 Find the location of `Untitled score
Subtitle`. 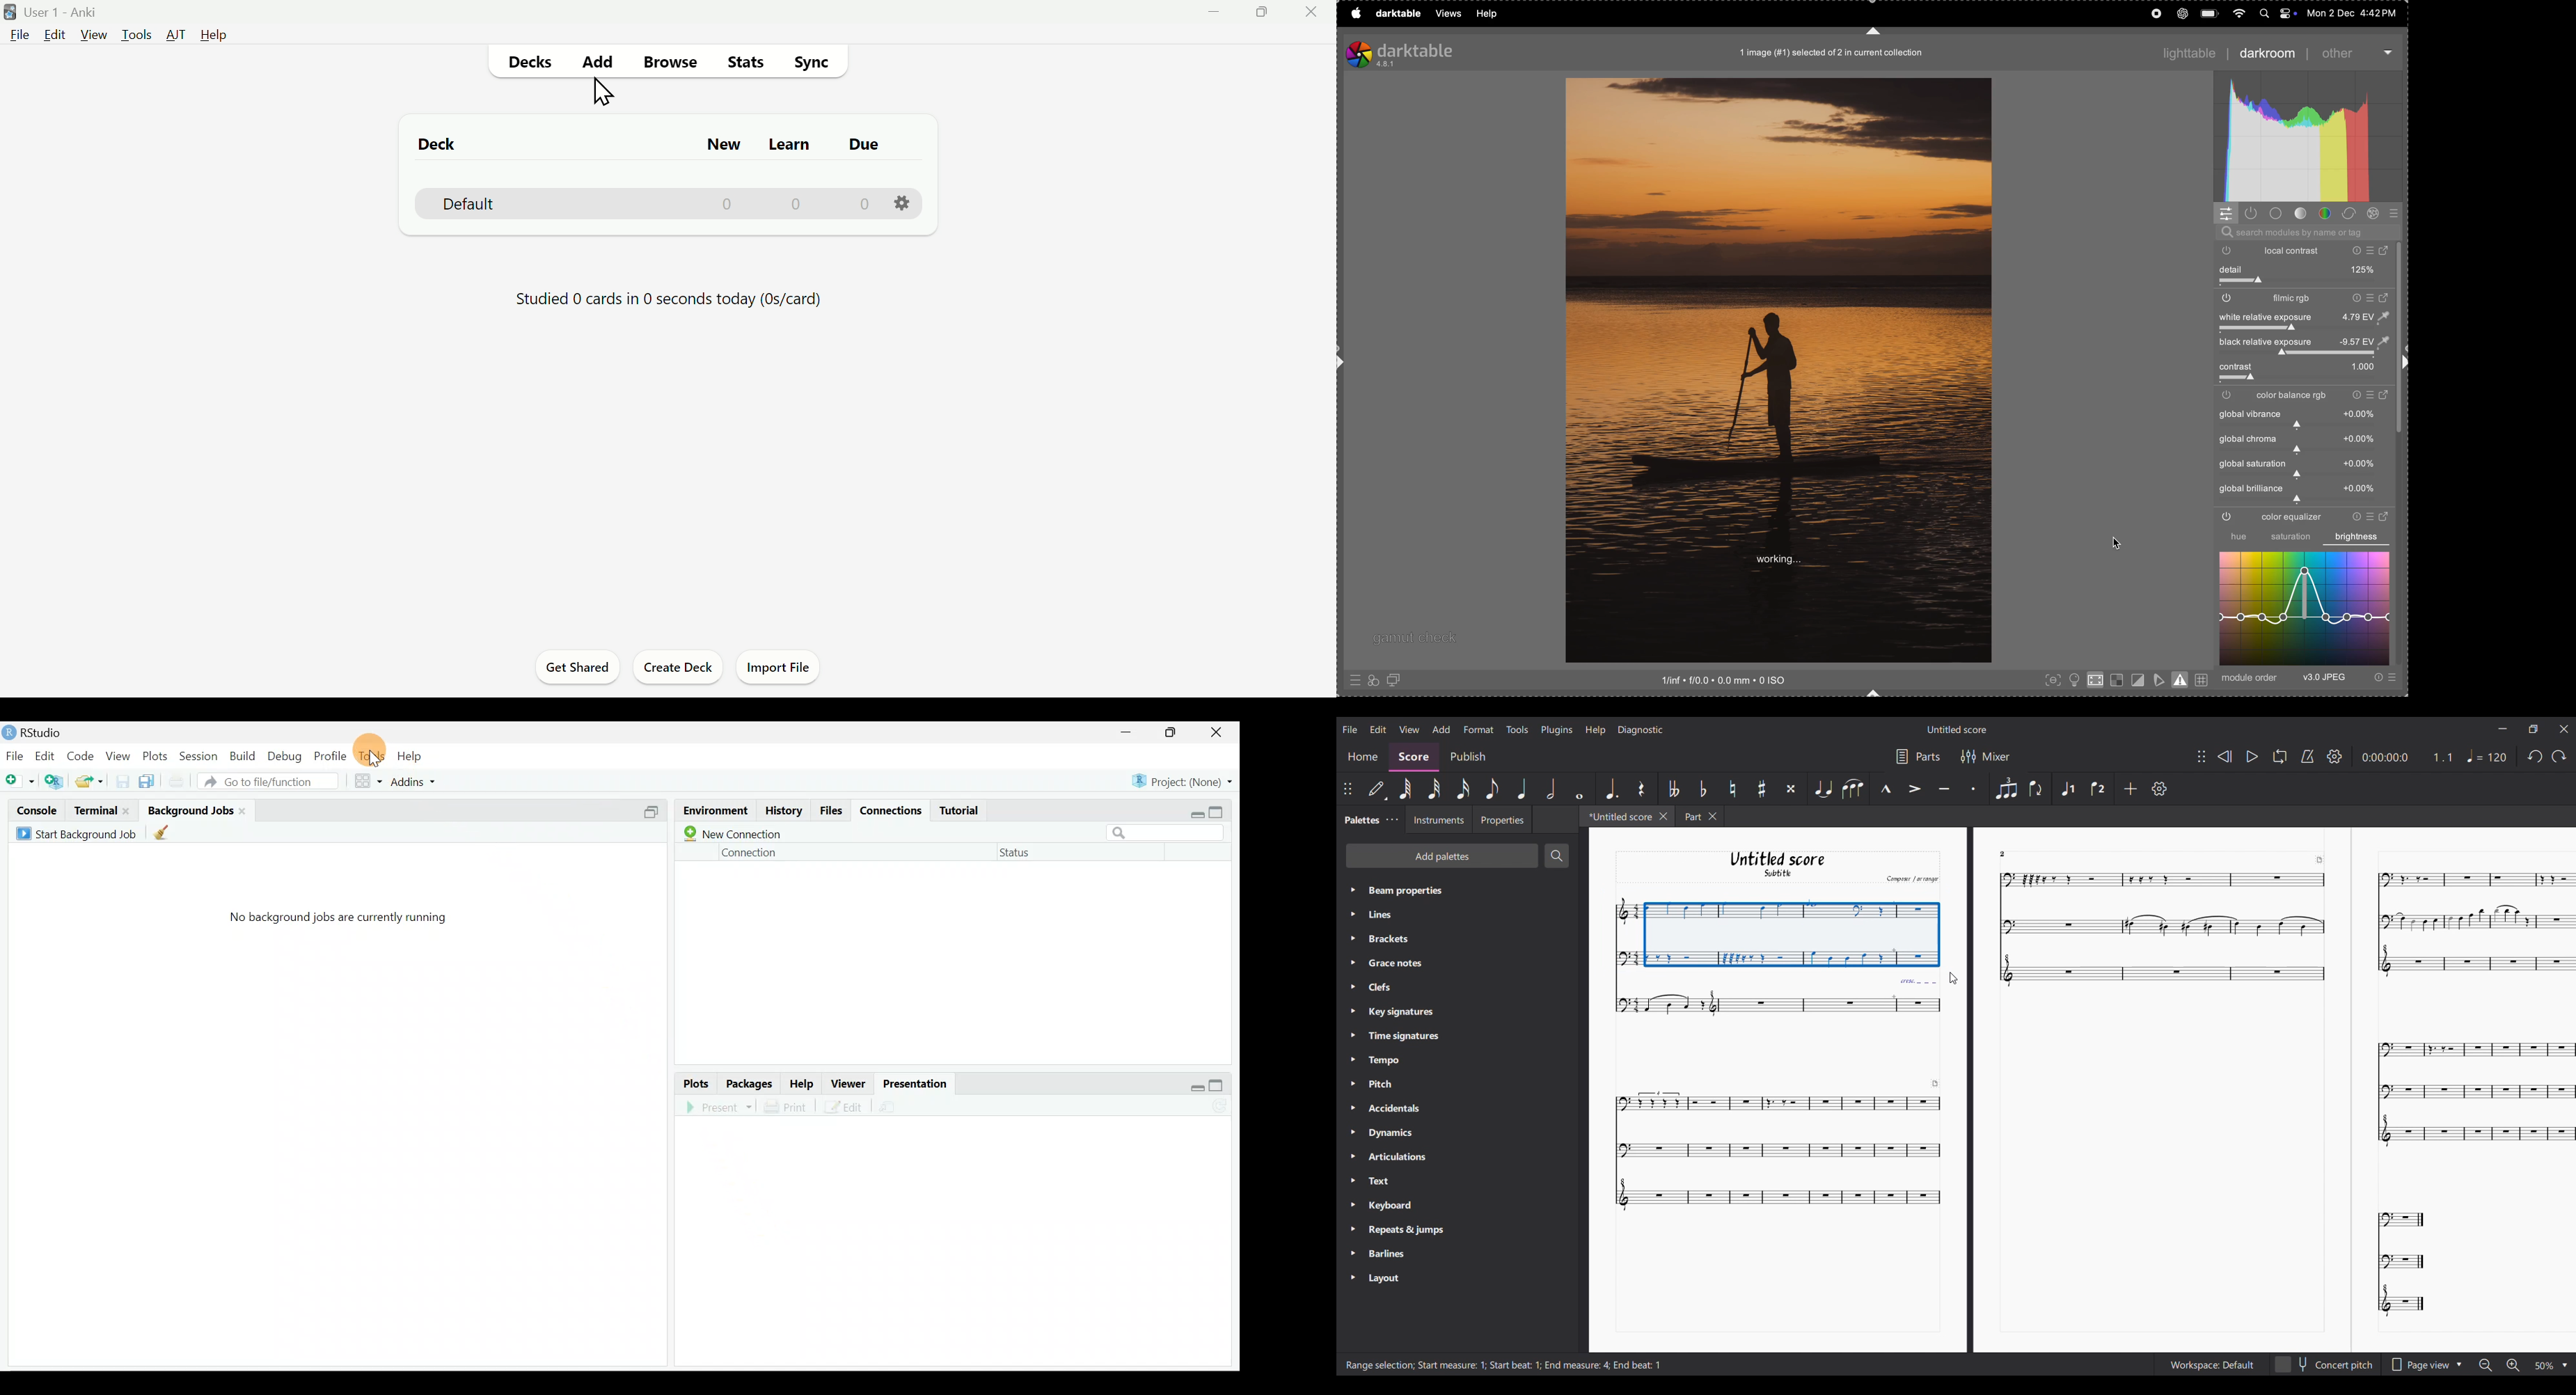

Untitled score
Subtitle is located at coordinates (1776, 865).